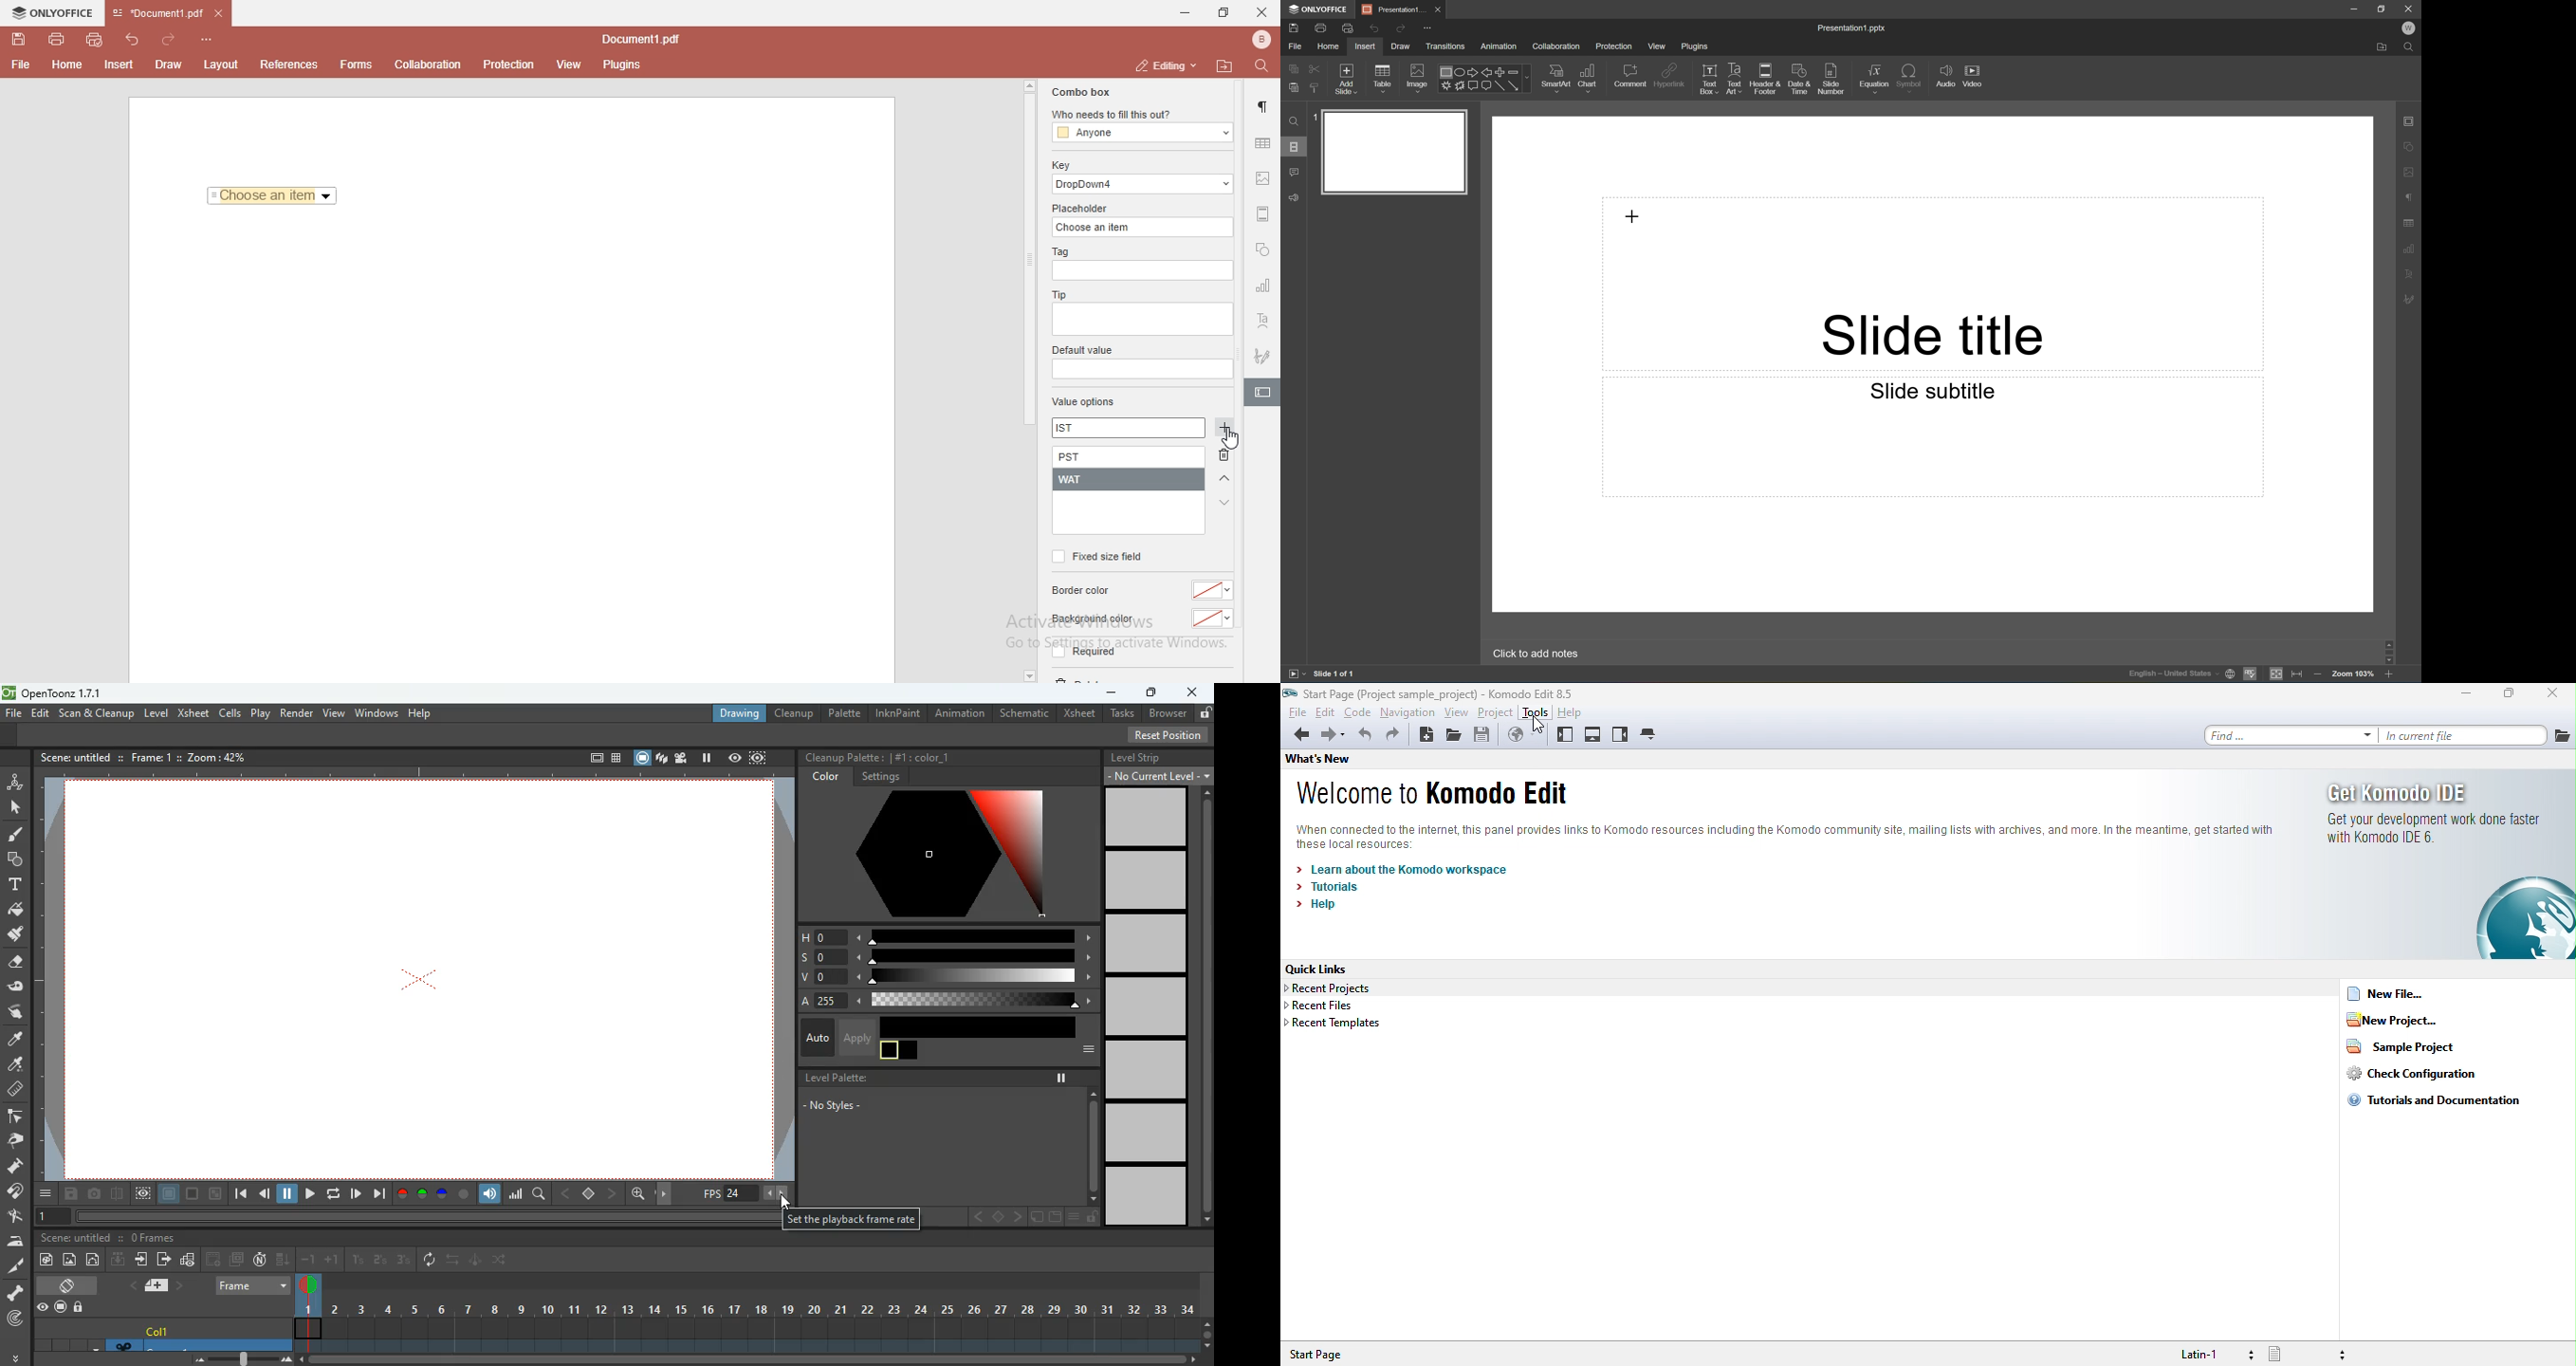 This screenshot has height=1372, width=2576. What do you see at coordinates (1587, 77) in the screenshot?
I see `Chart` at bounding box center [1587, 77].